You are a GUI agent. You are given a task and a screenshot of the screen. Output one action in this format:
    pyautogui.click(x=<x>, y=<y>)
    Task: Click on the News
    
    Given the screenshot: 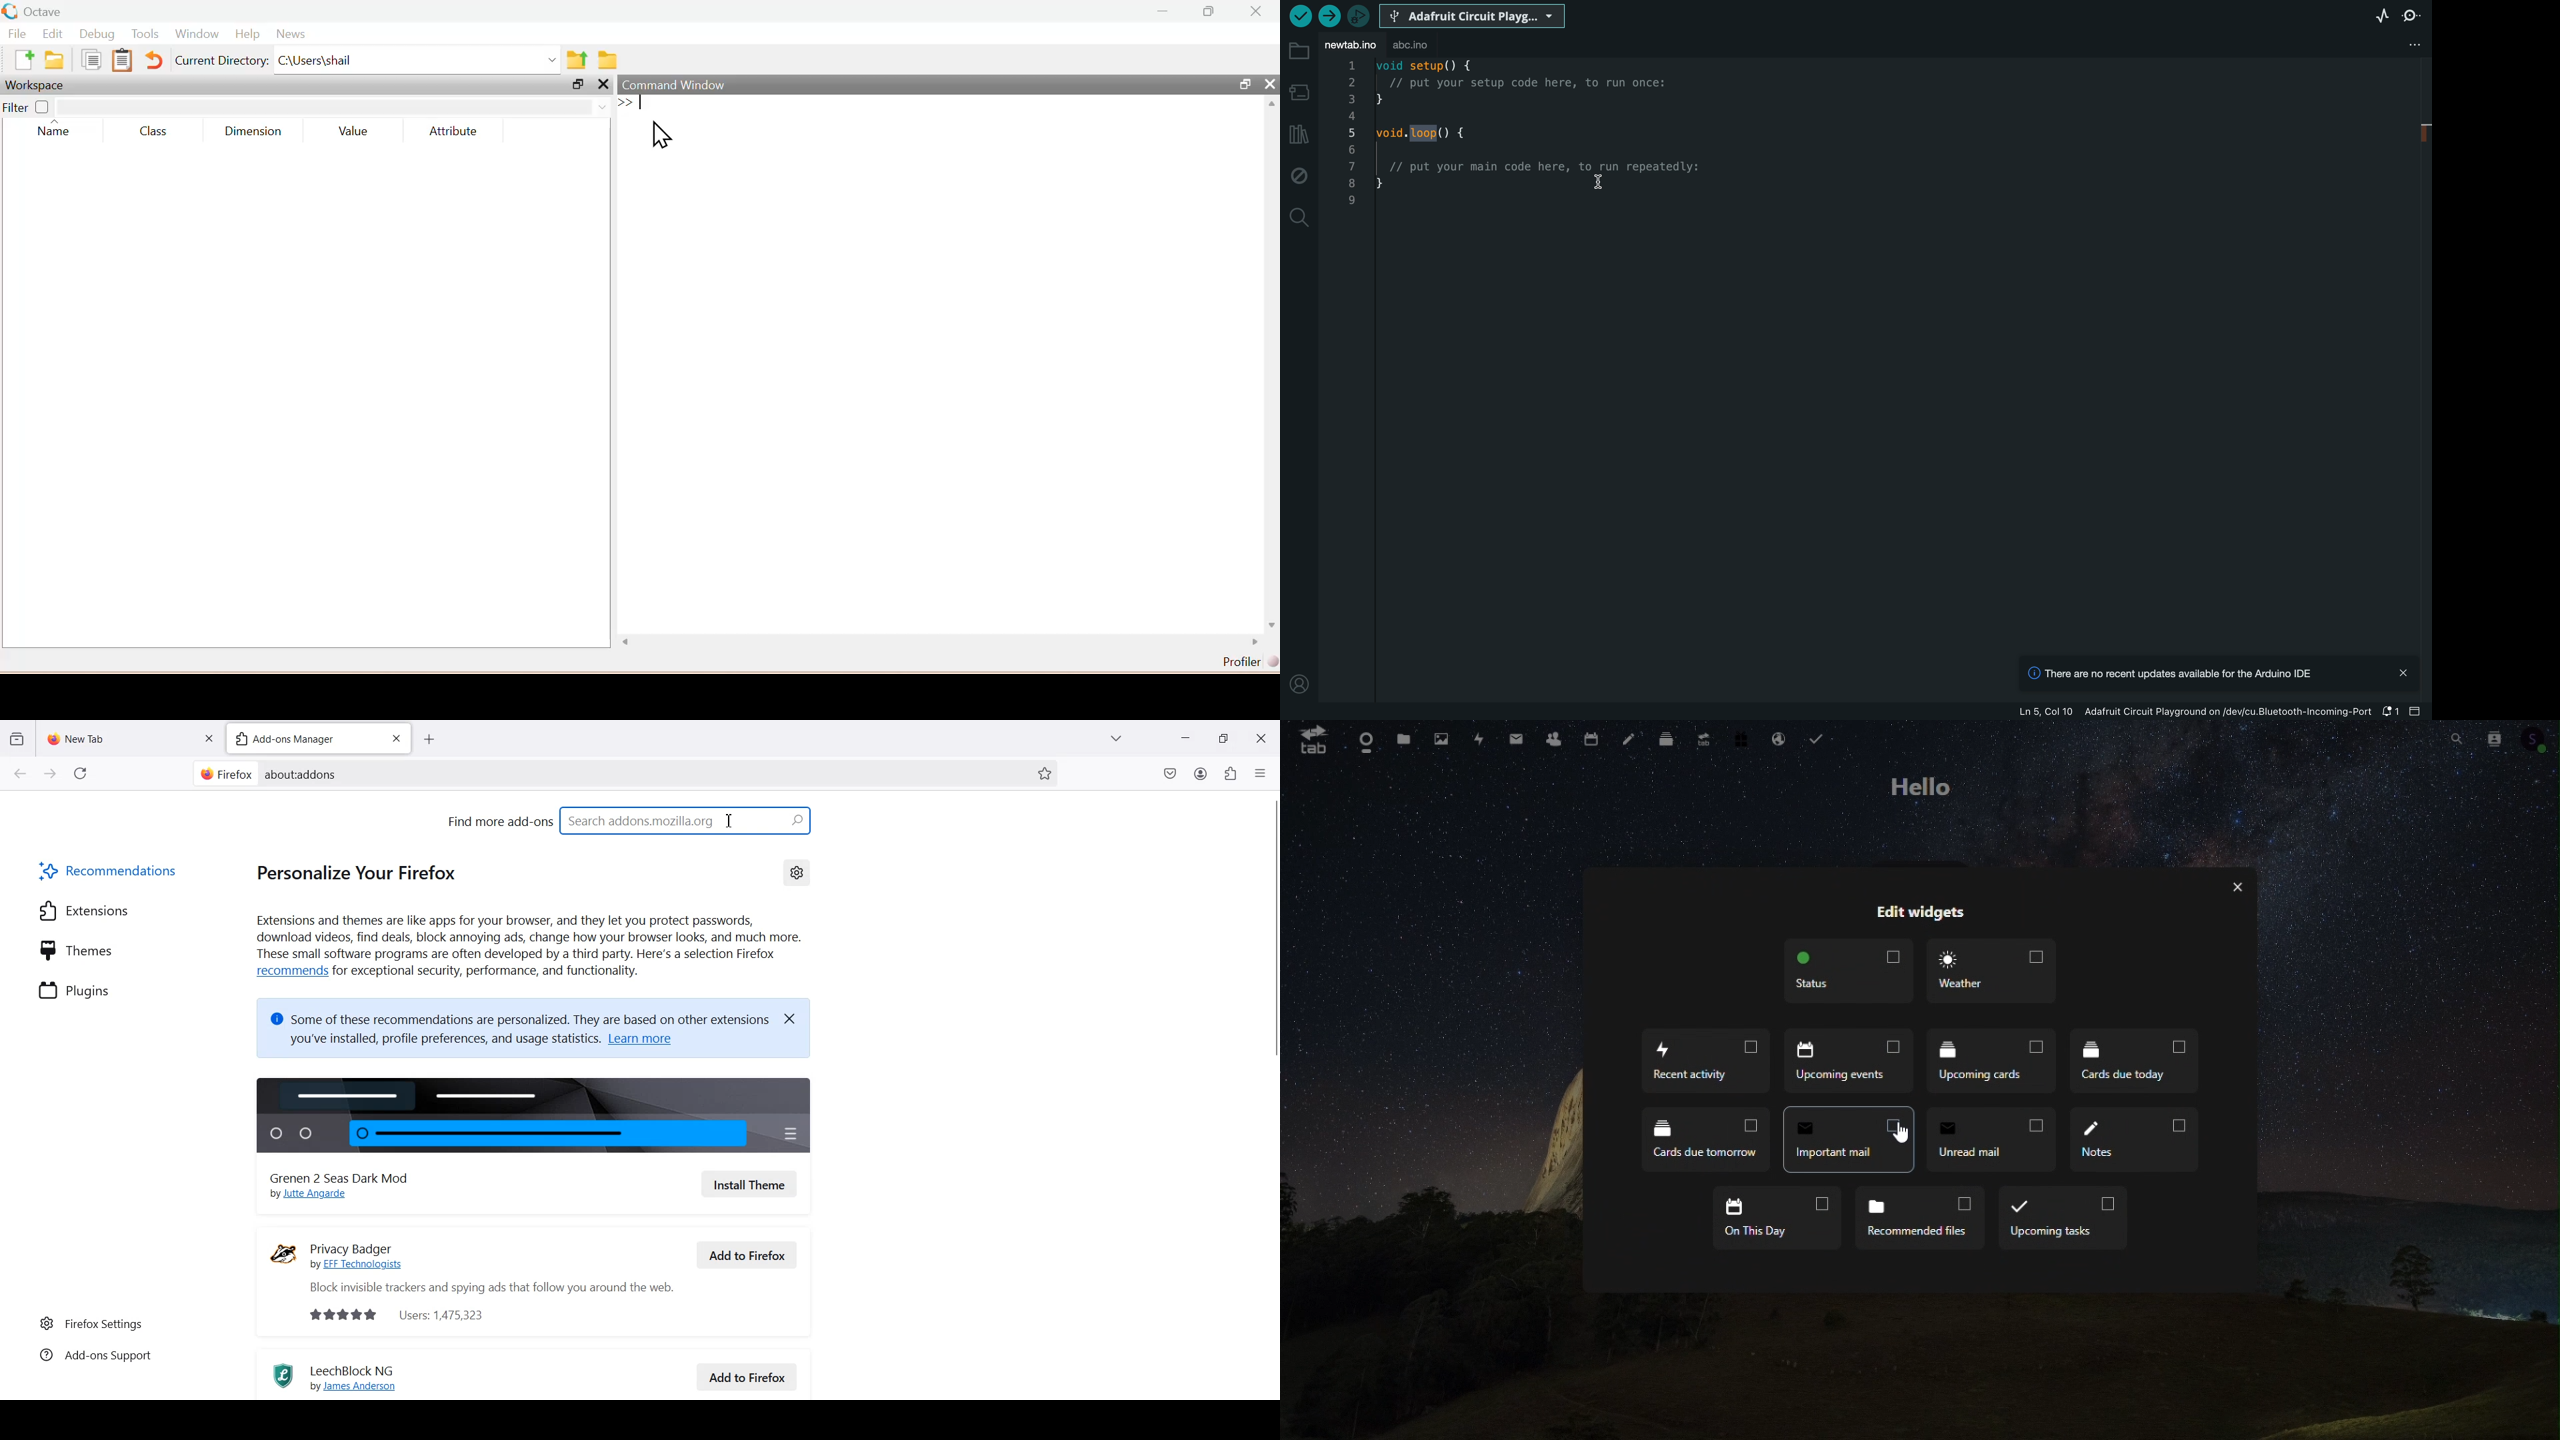 What is the action you would take?
    pyautogui.click(x=289, y=35)
    